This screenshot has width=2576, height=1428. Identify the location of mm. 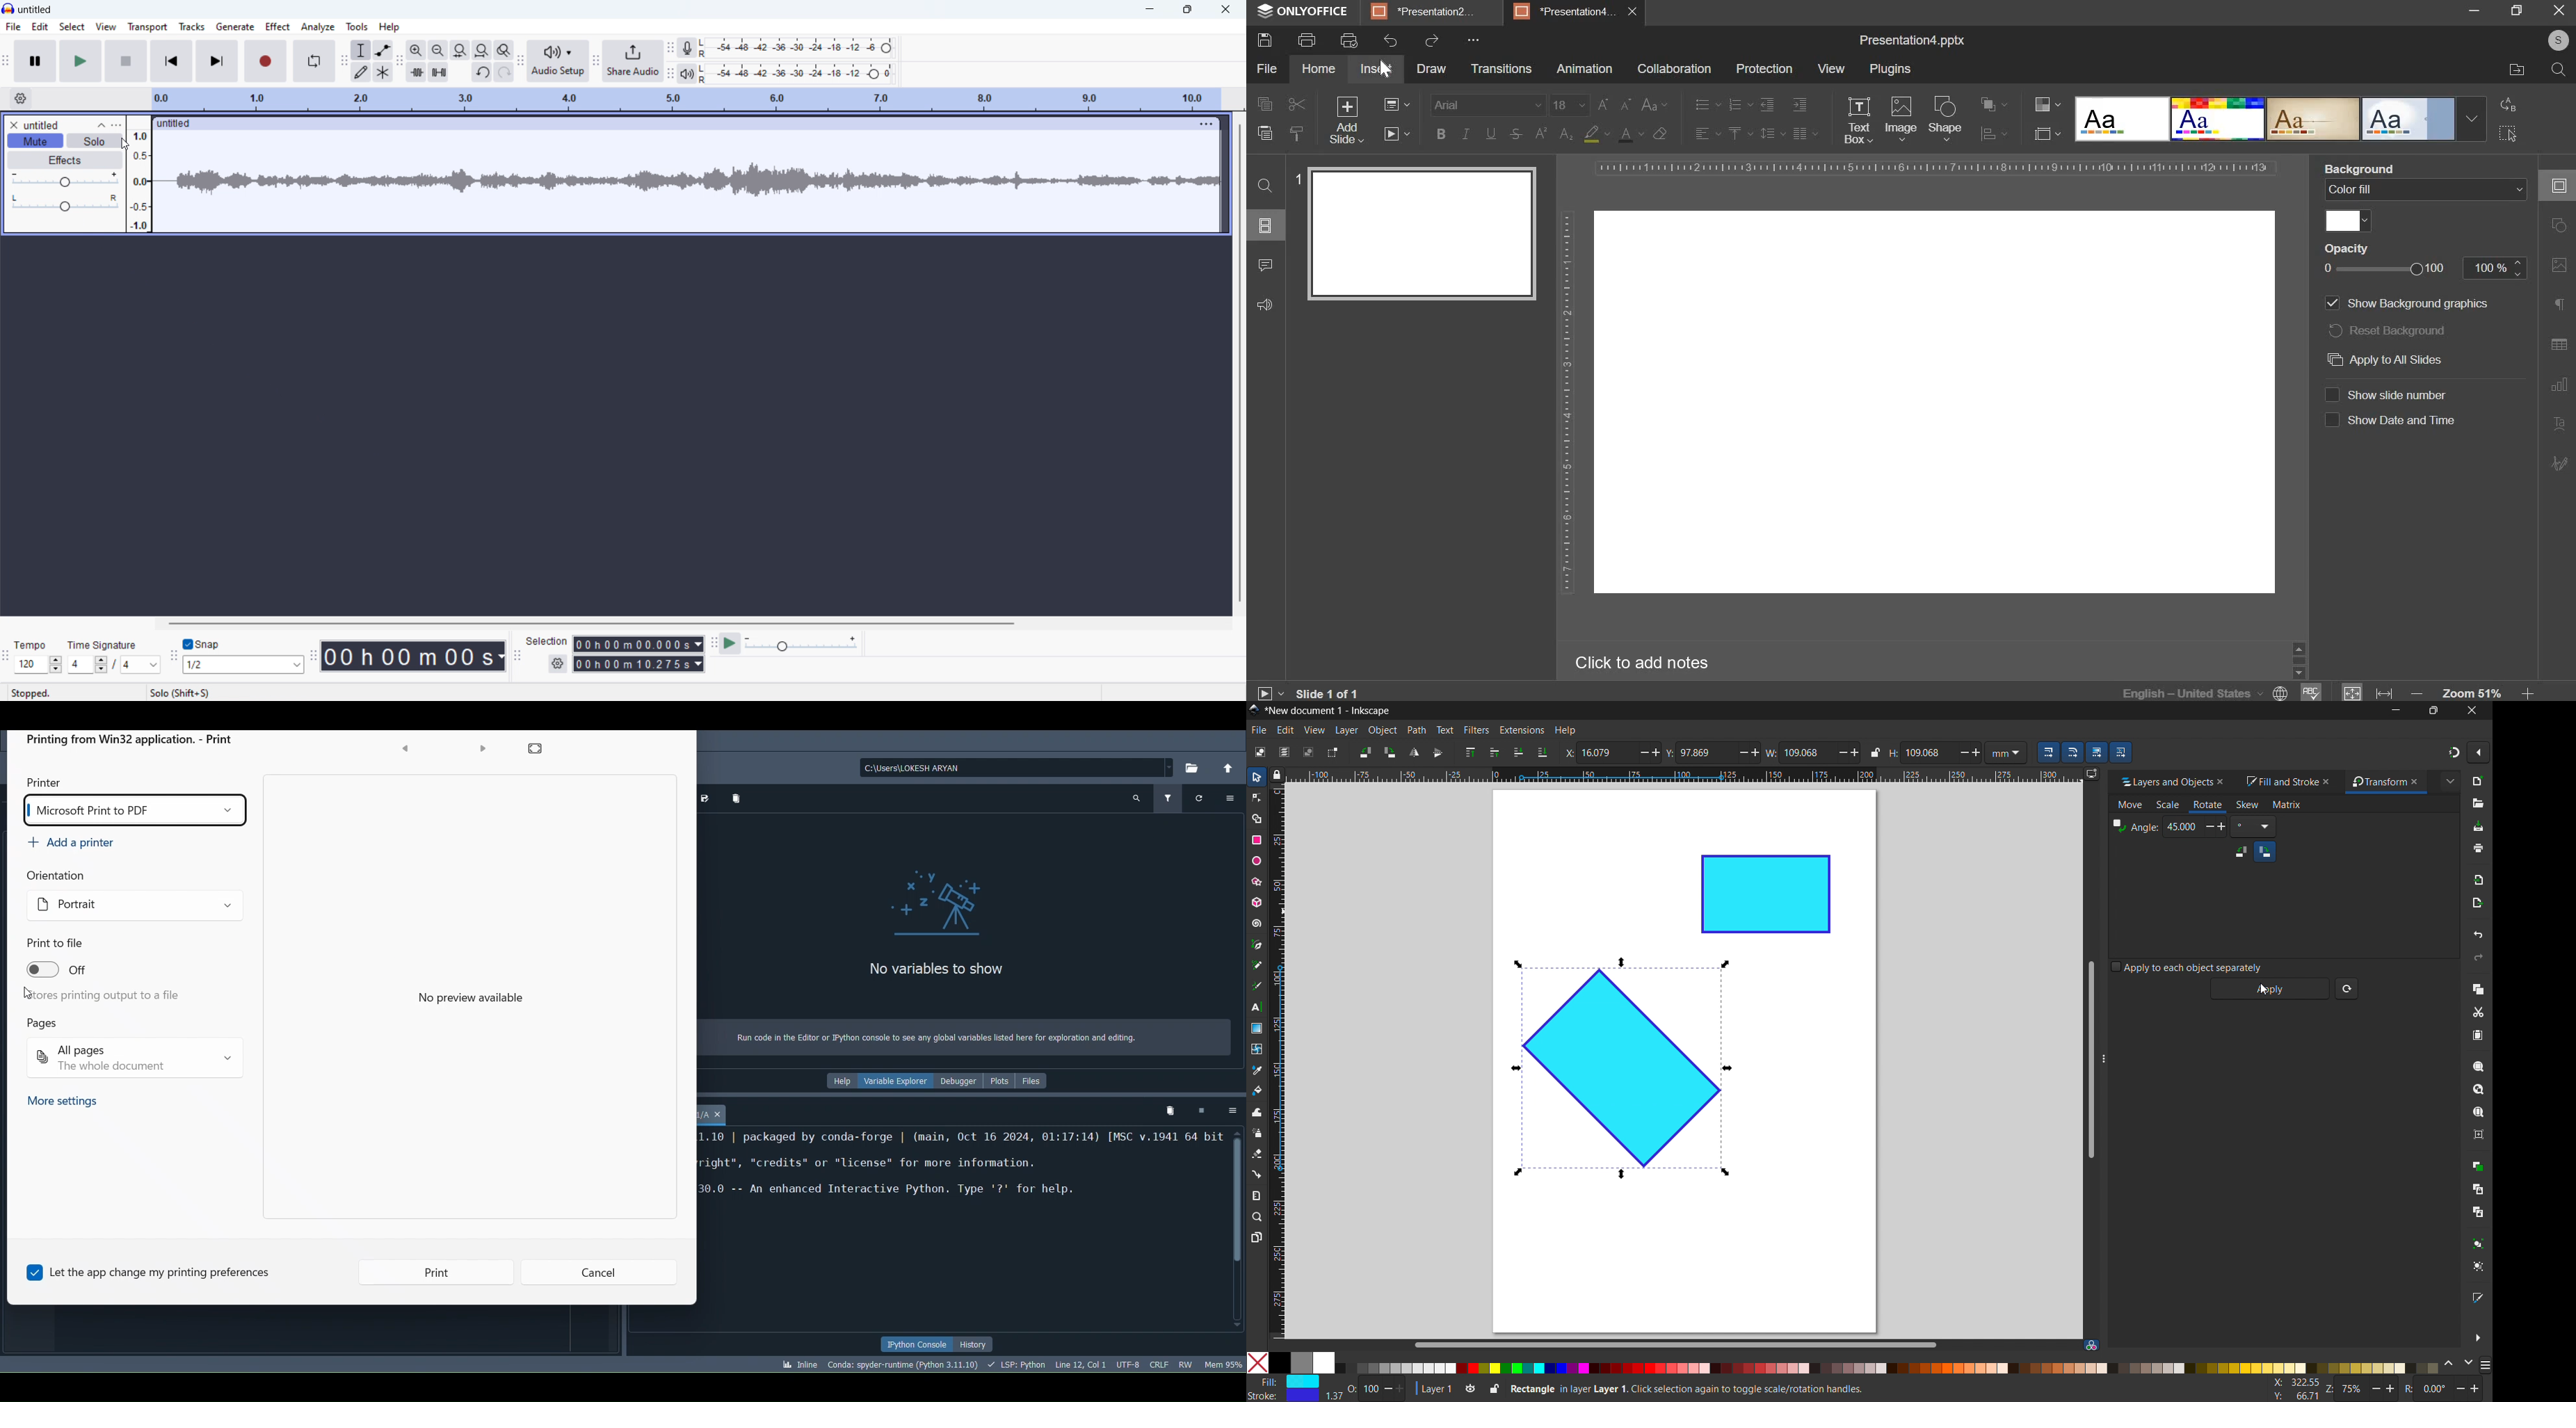
(2008, 752).